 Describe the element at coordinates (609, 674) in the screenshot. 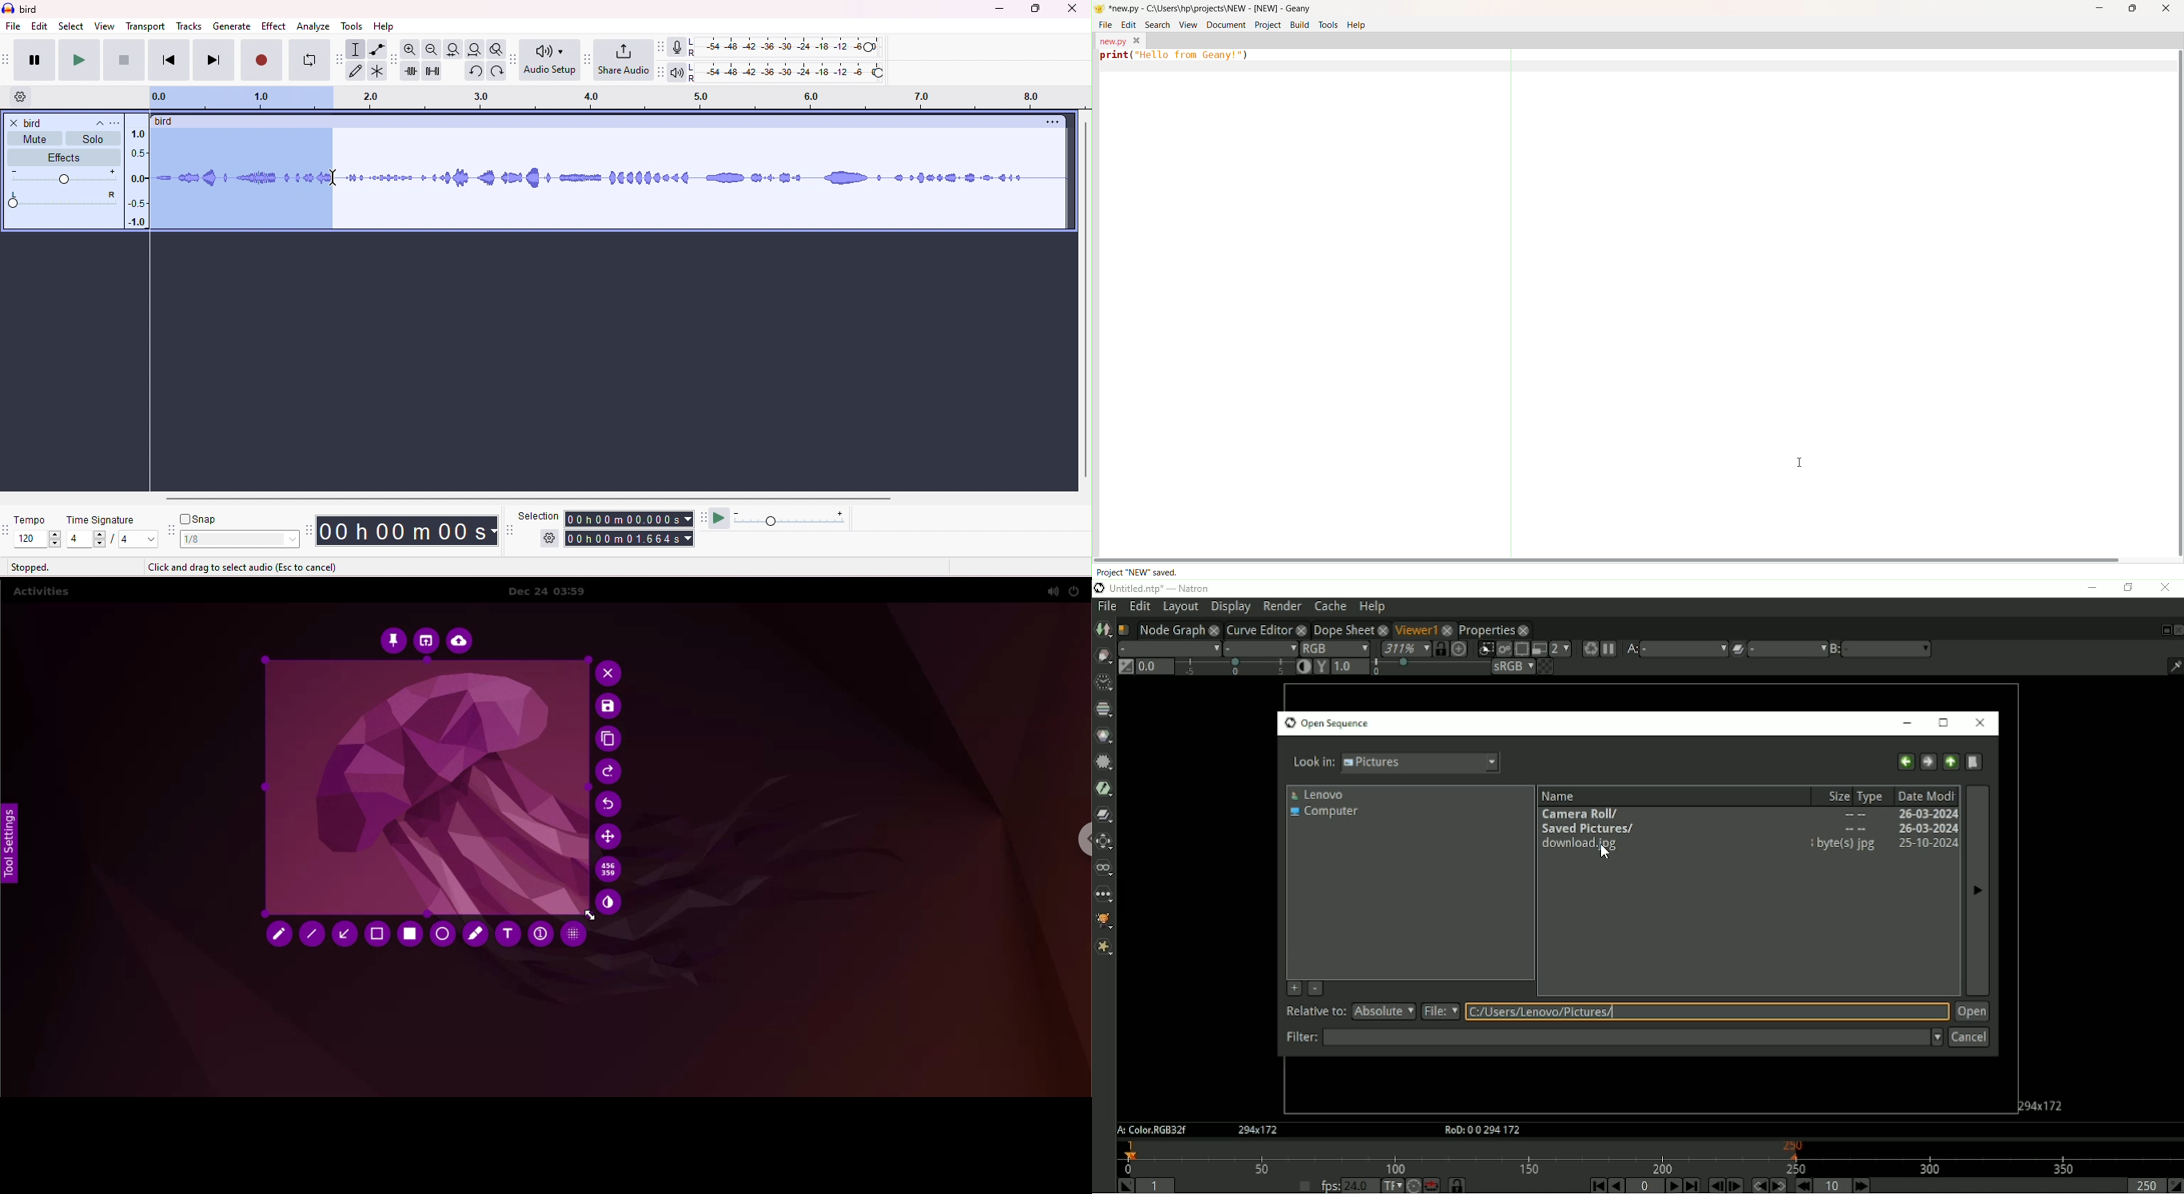

I see `cancel capture` at that location.